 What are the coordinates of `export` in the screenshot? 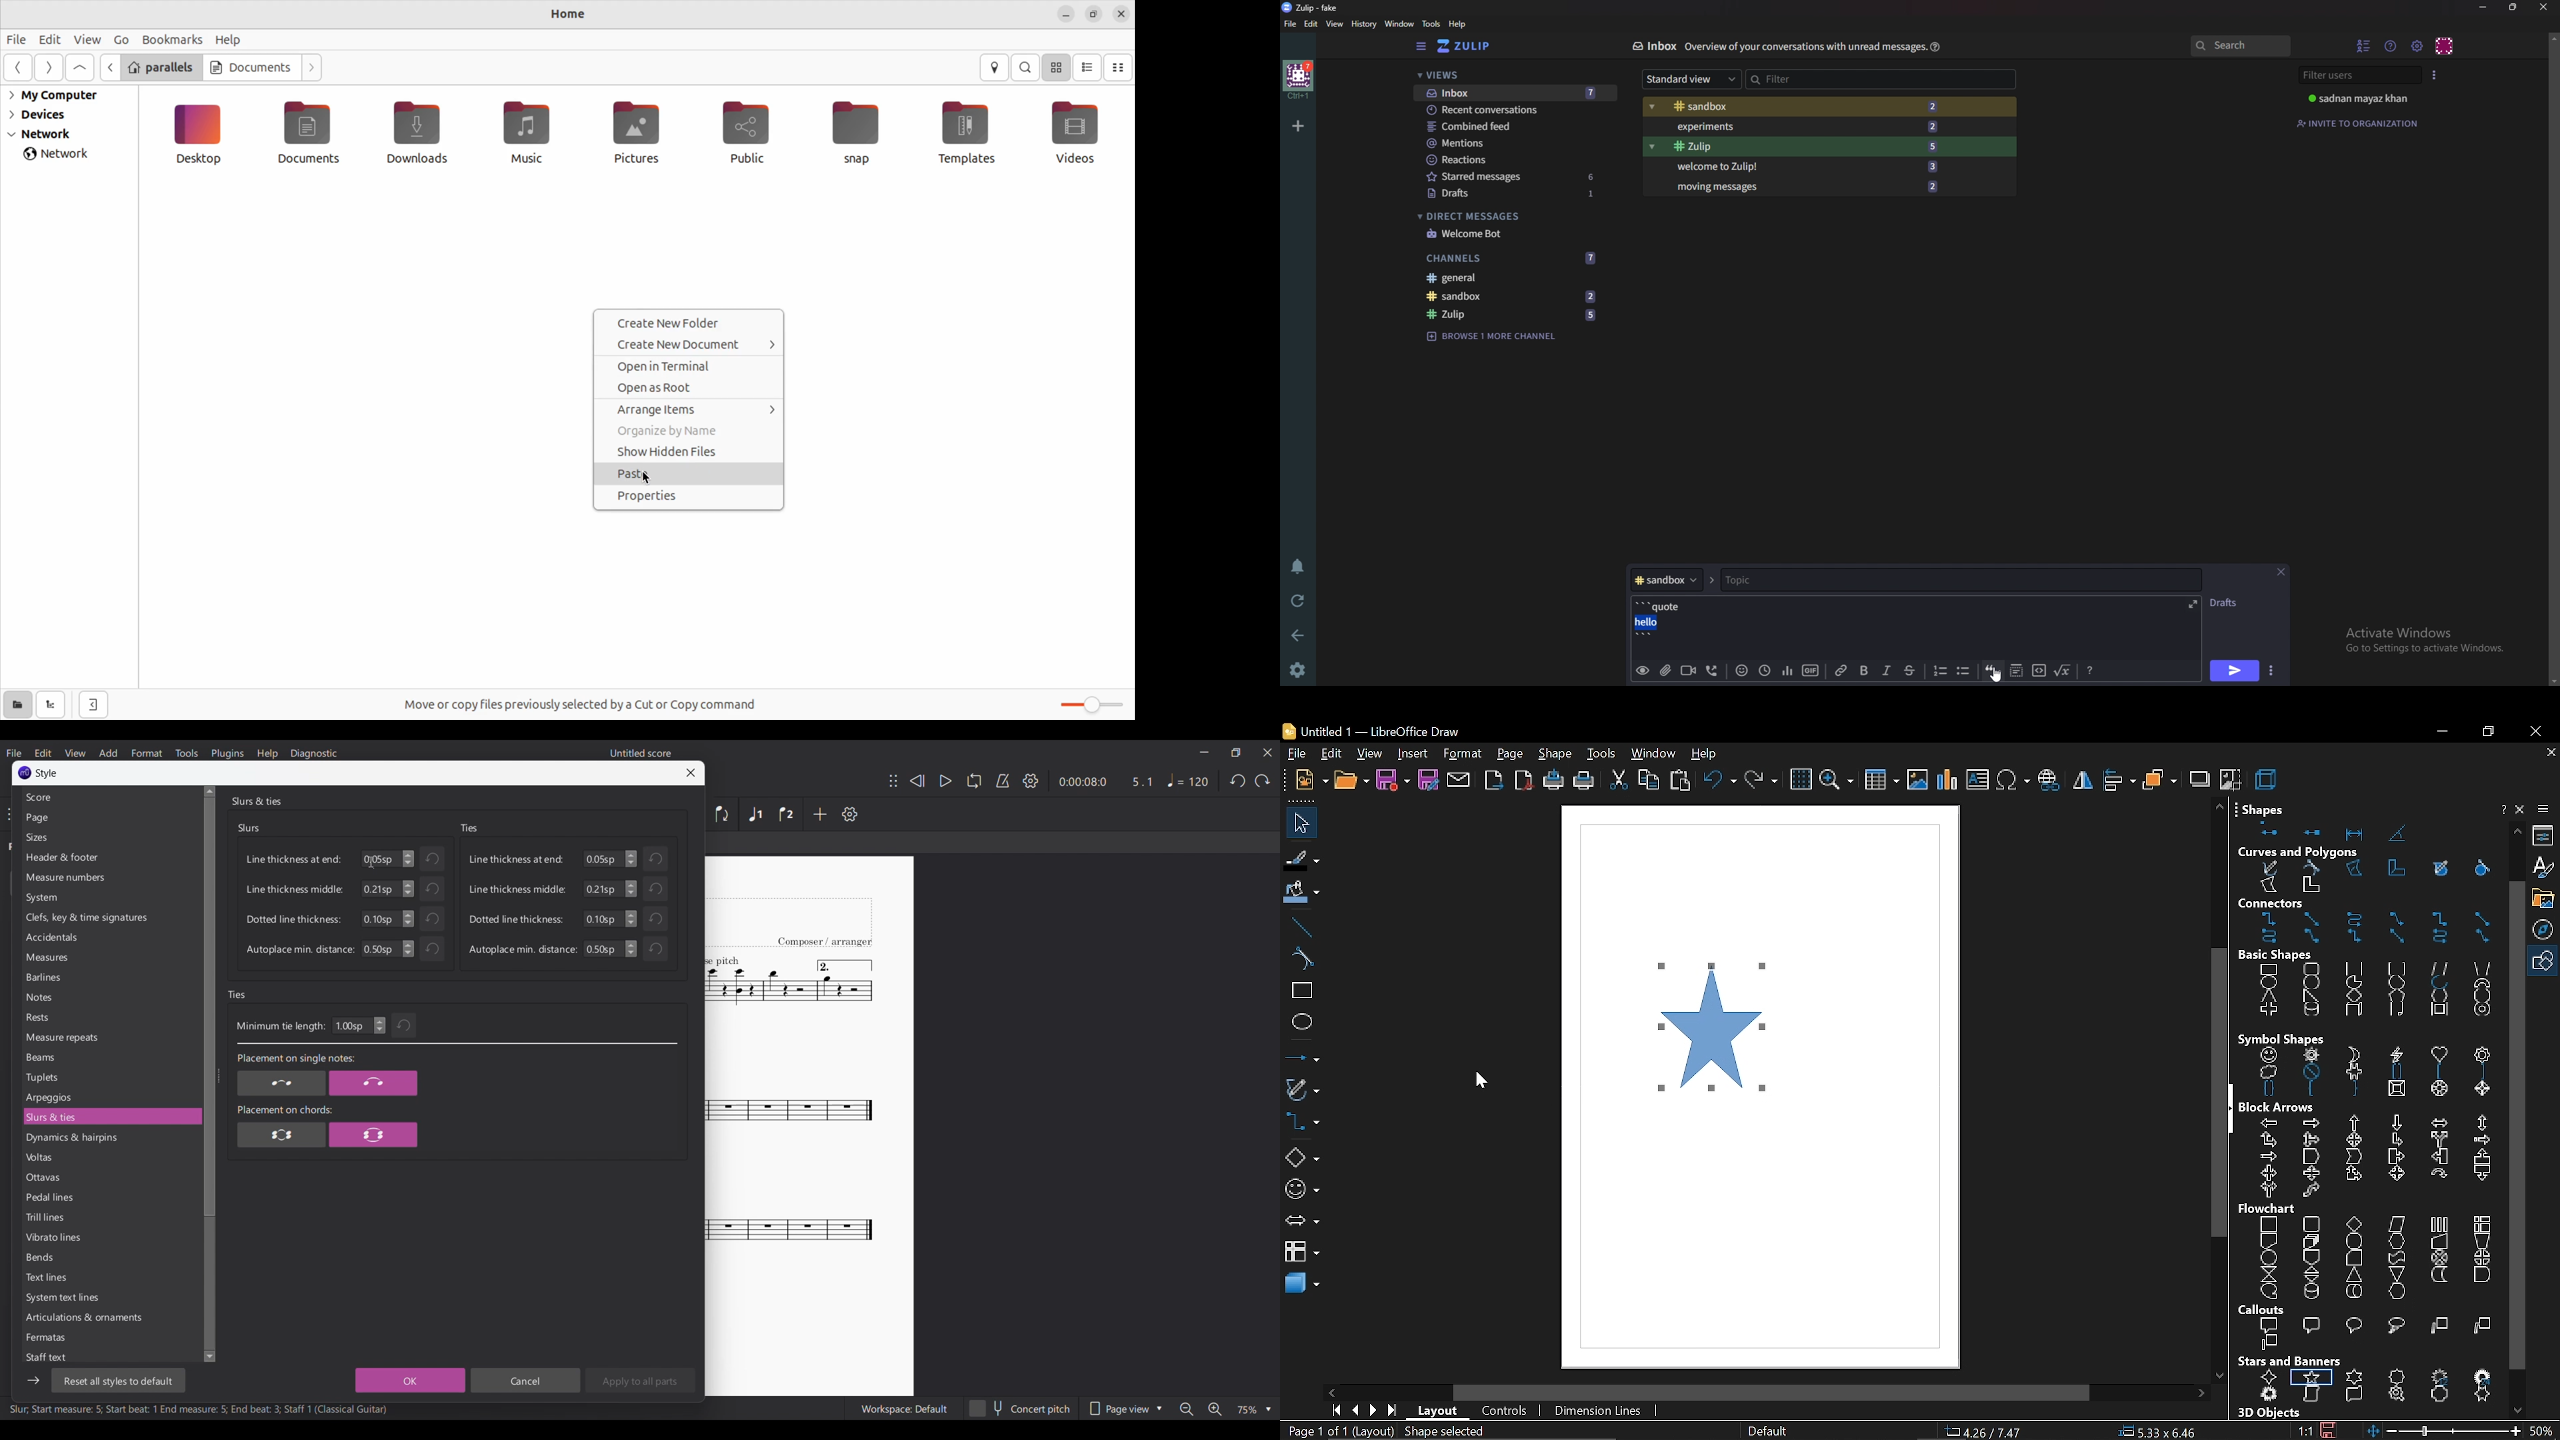 It's located at (1492, 782).